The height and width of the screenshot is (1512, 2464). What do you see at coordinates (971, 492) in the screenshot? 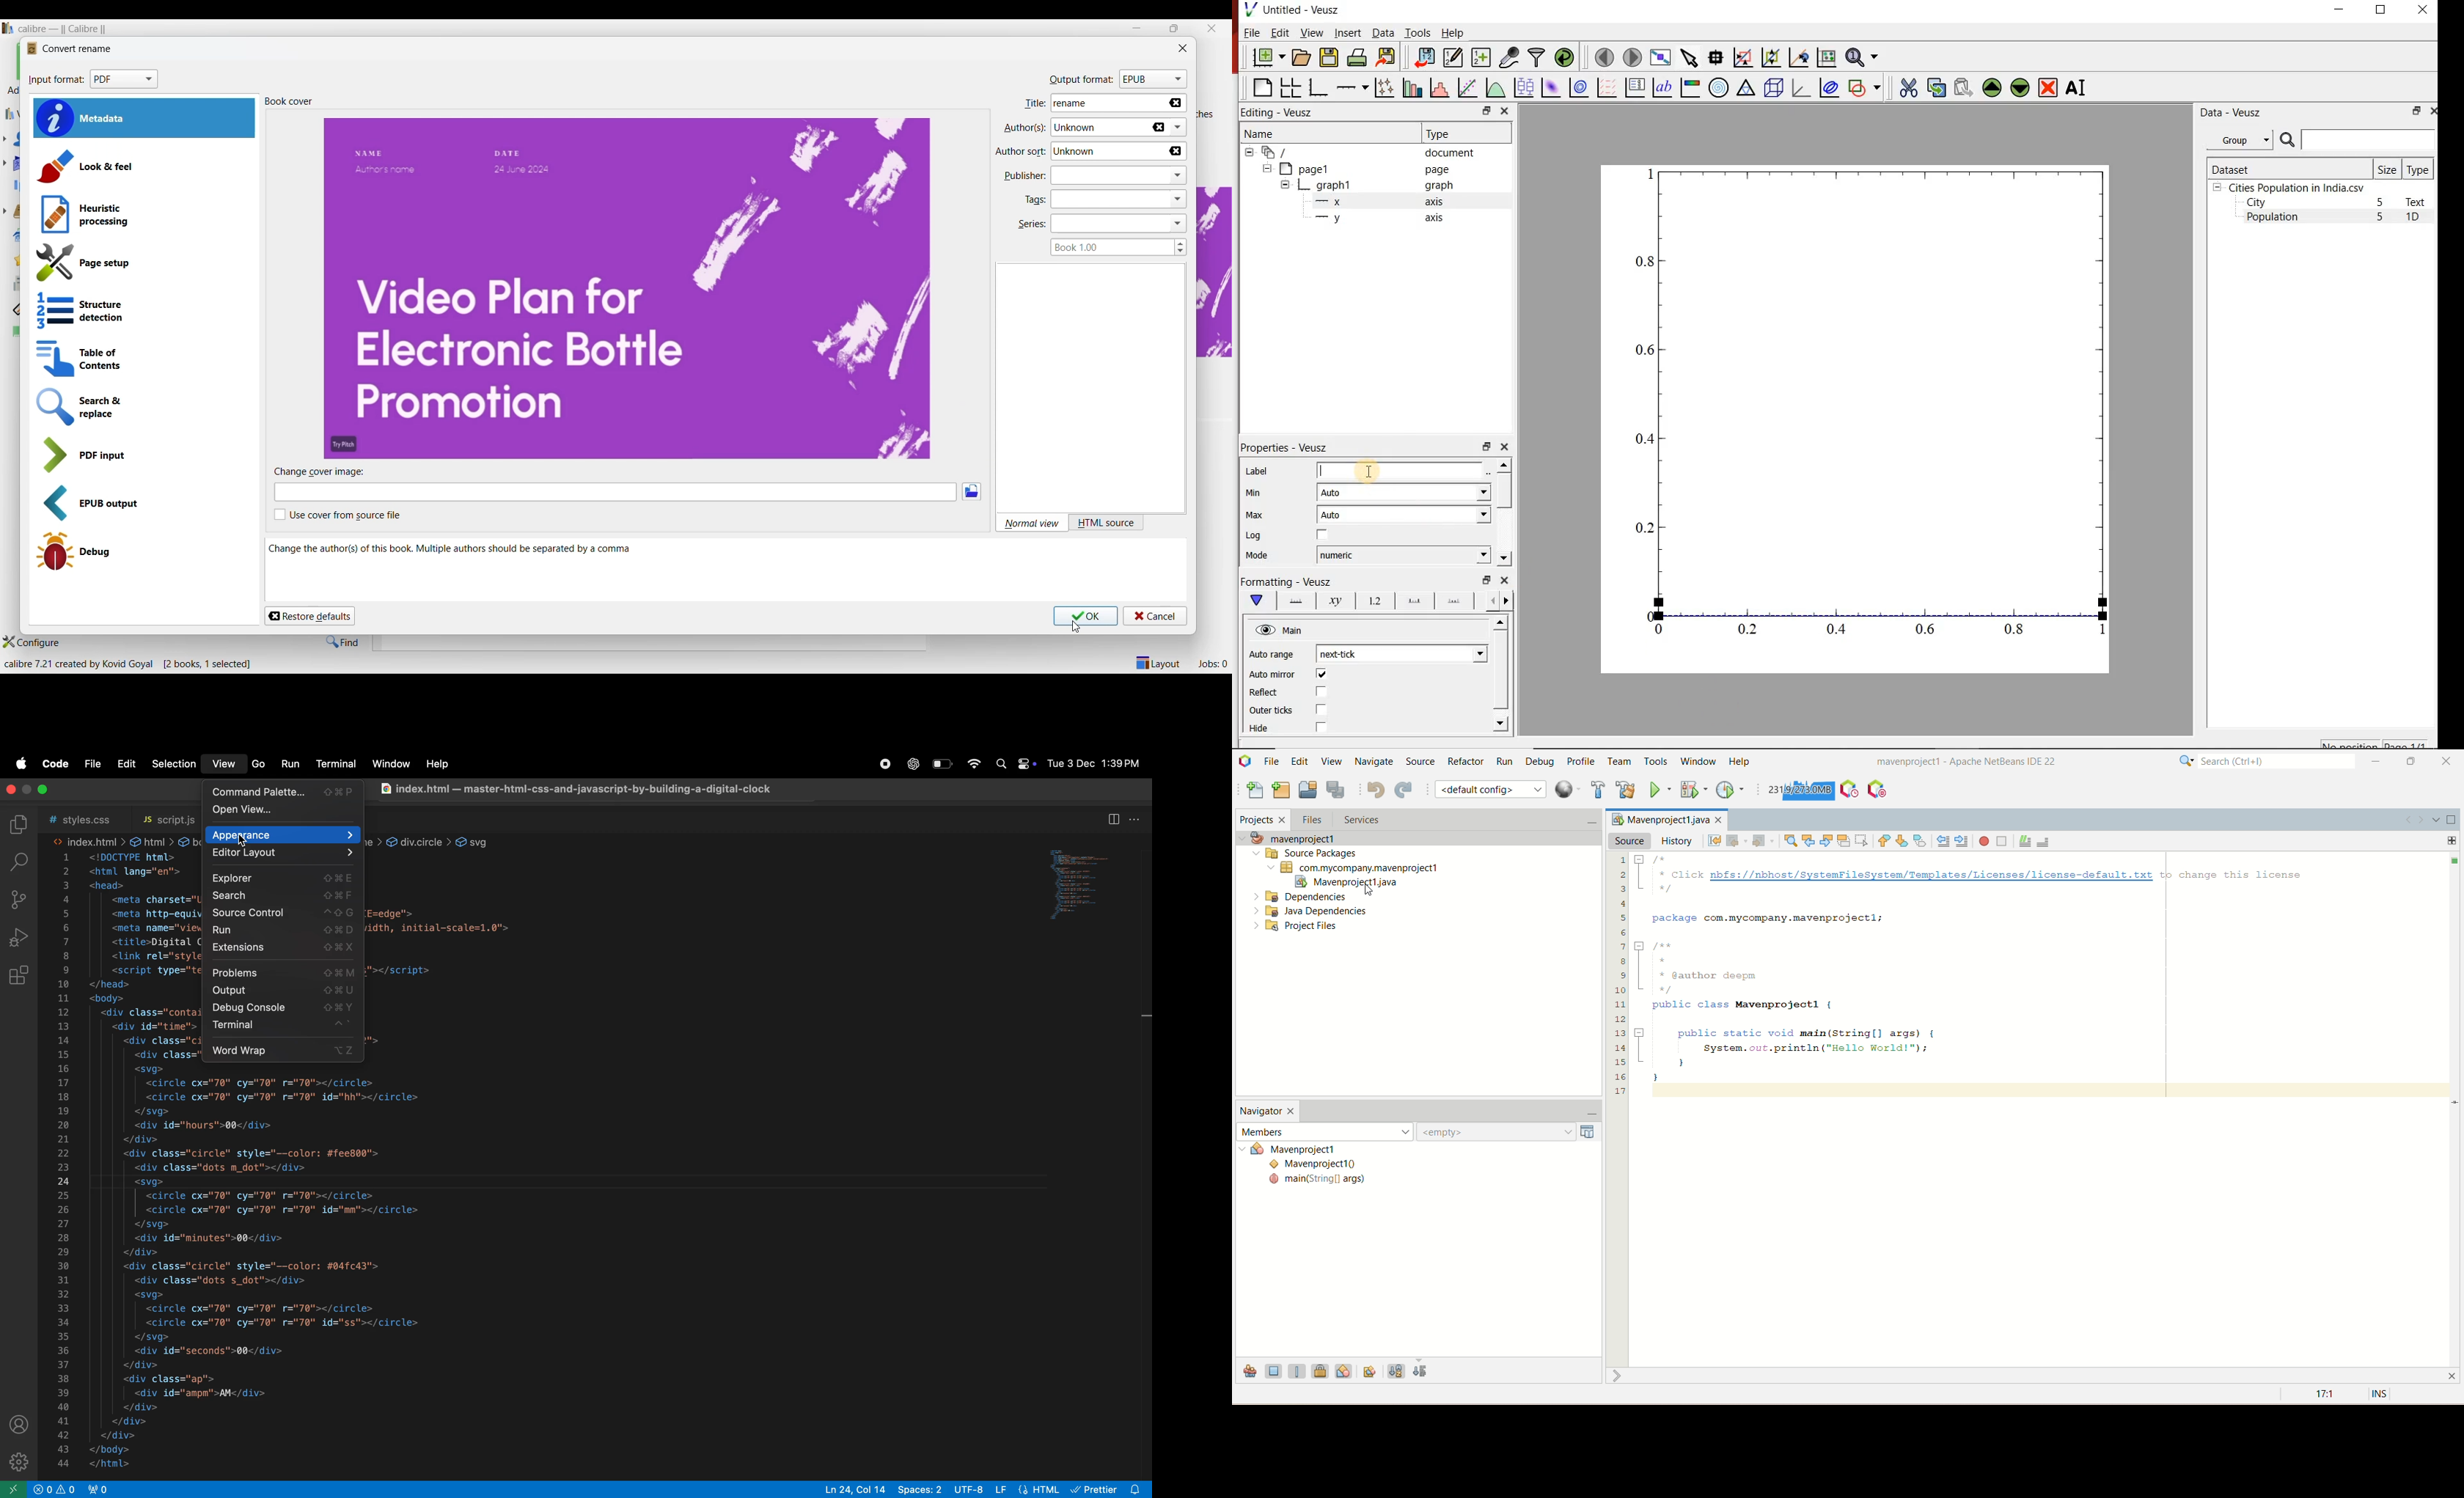
I see `Browse image` at bounding box center [971, 492].